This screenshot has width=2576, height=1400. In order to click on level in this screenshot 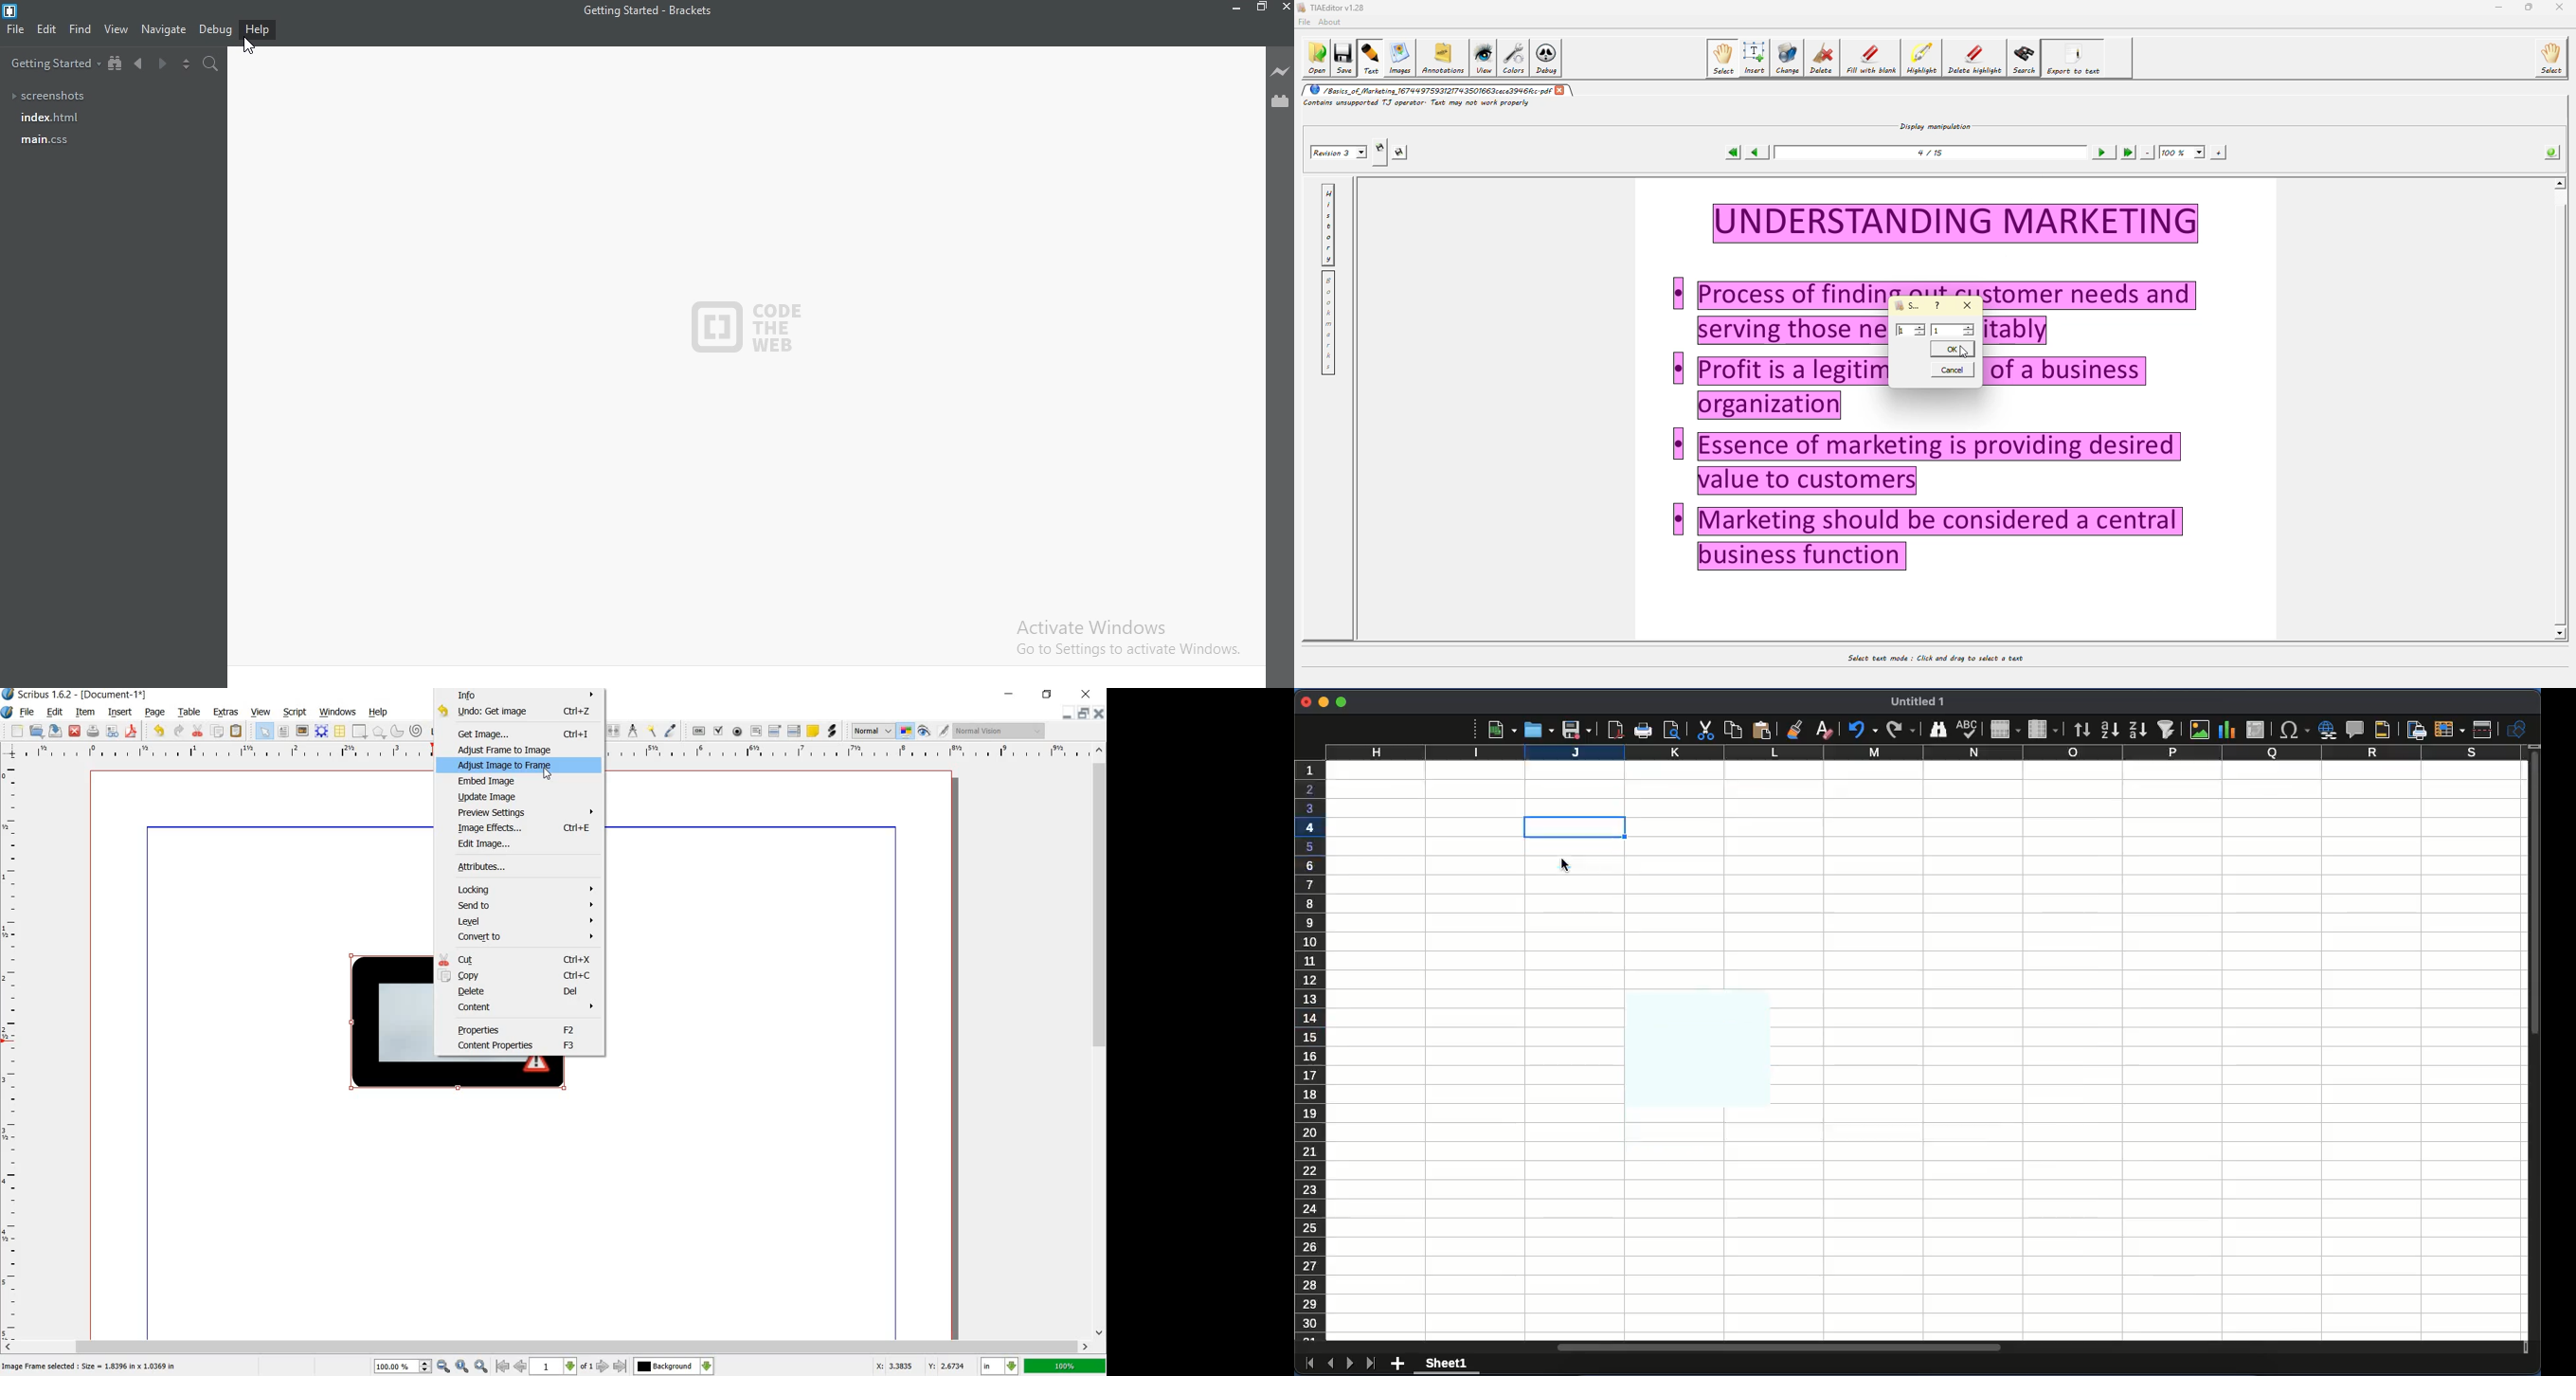, I will do `click(526, 923)`.